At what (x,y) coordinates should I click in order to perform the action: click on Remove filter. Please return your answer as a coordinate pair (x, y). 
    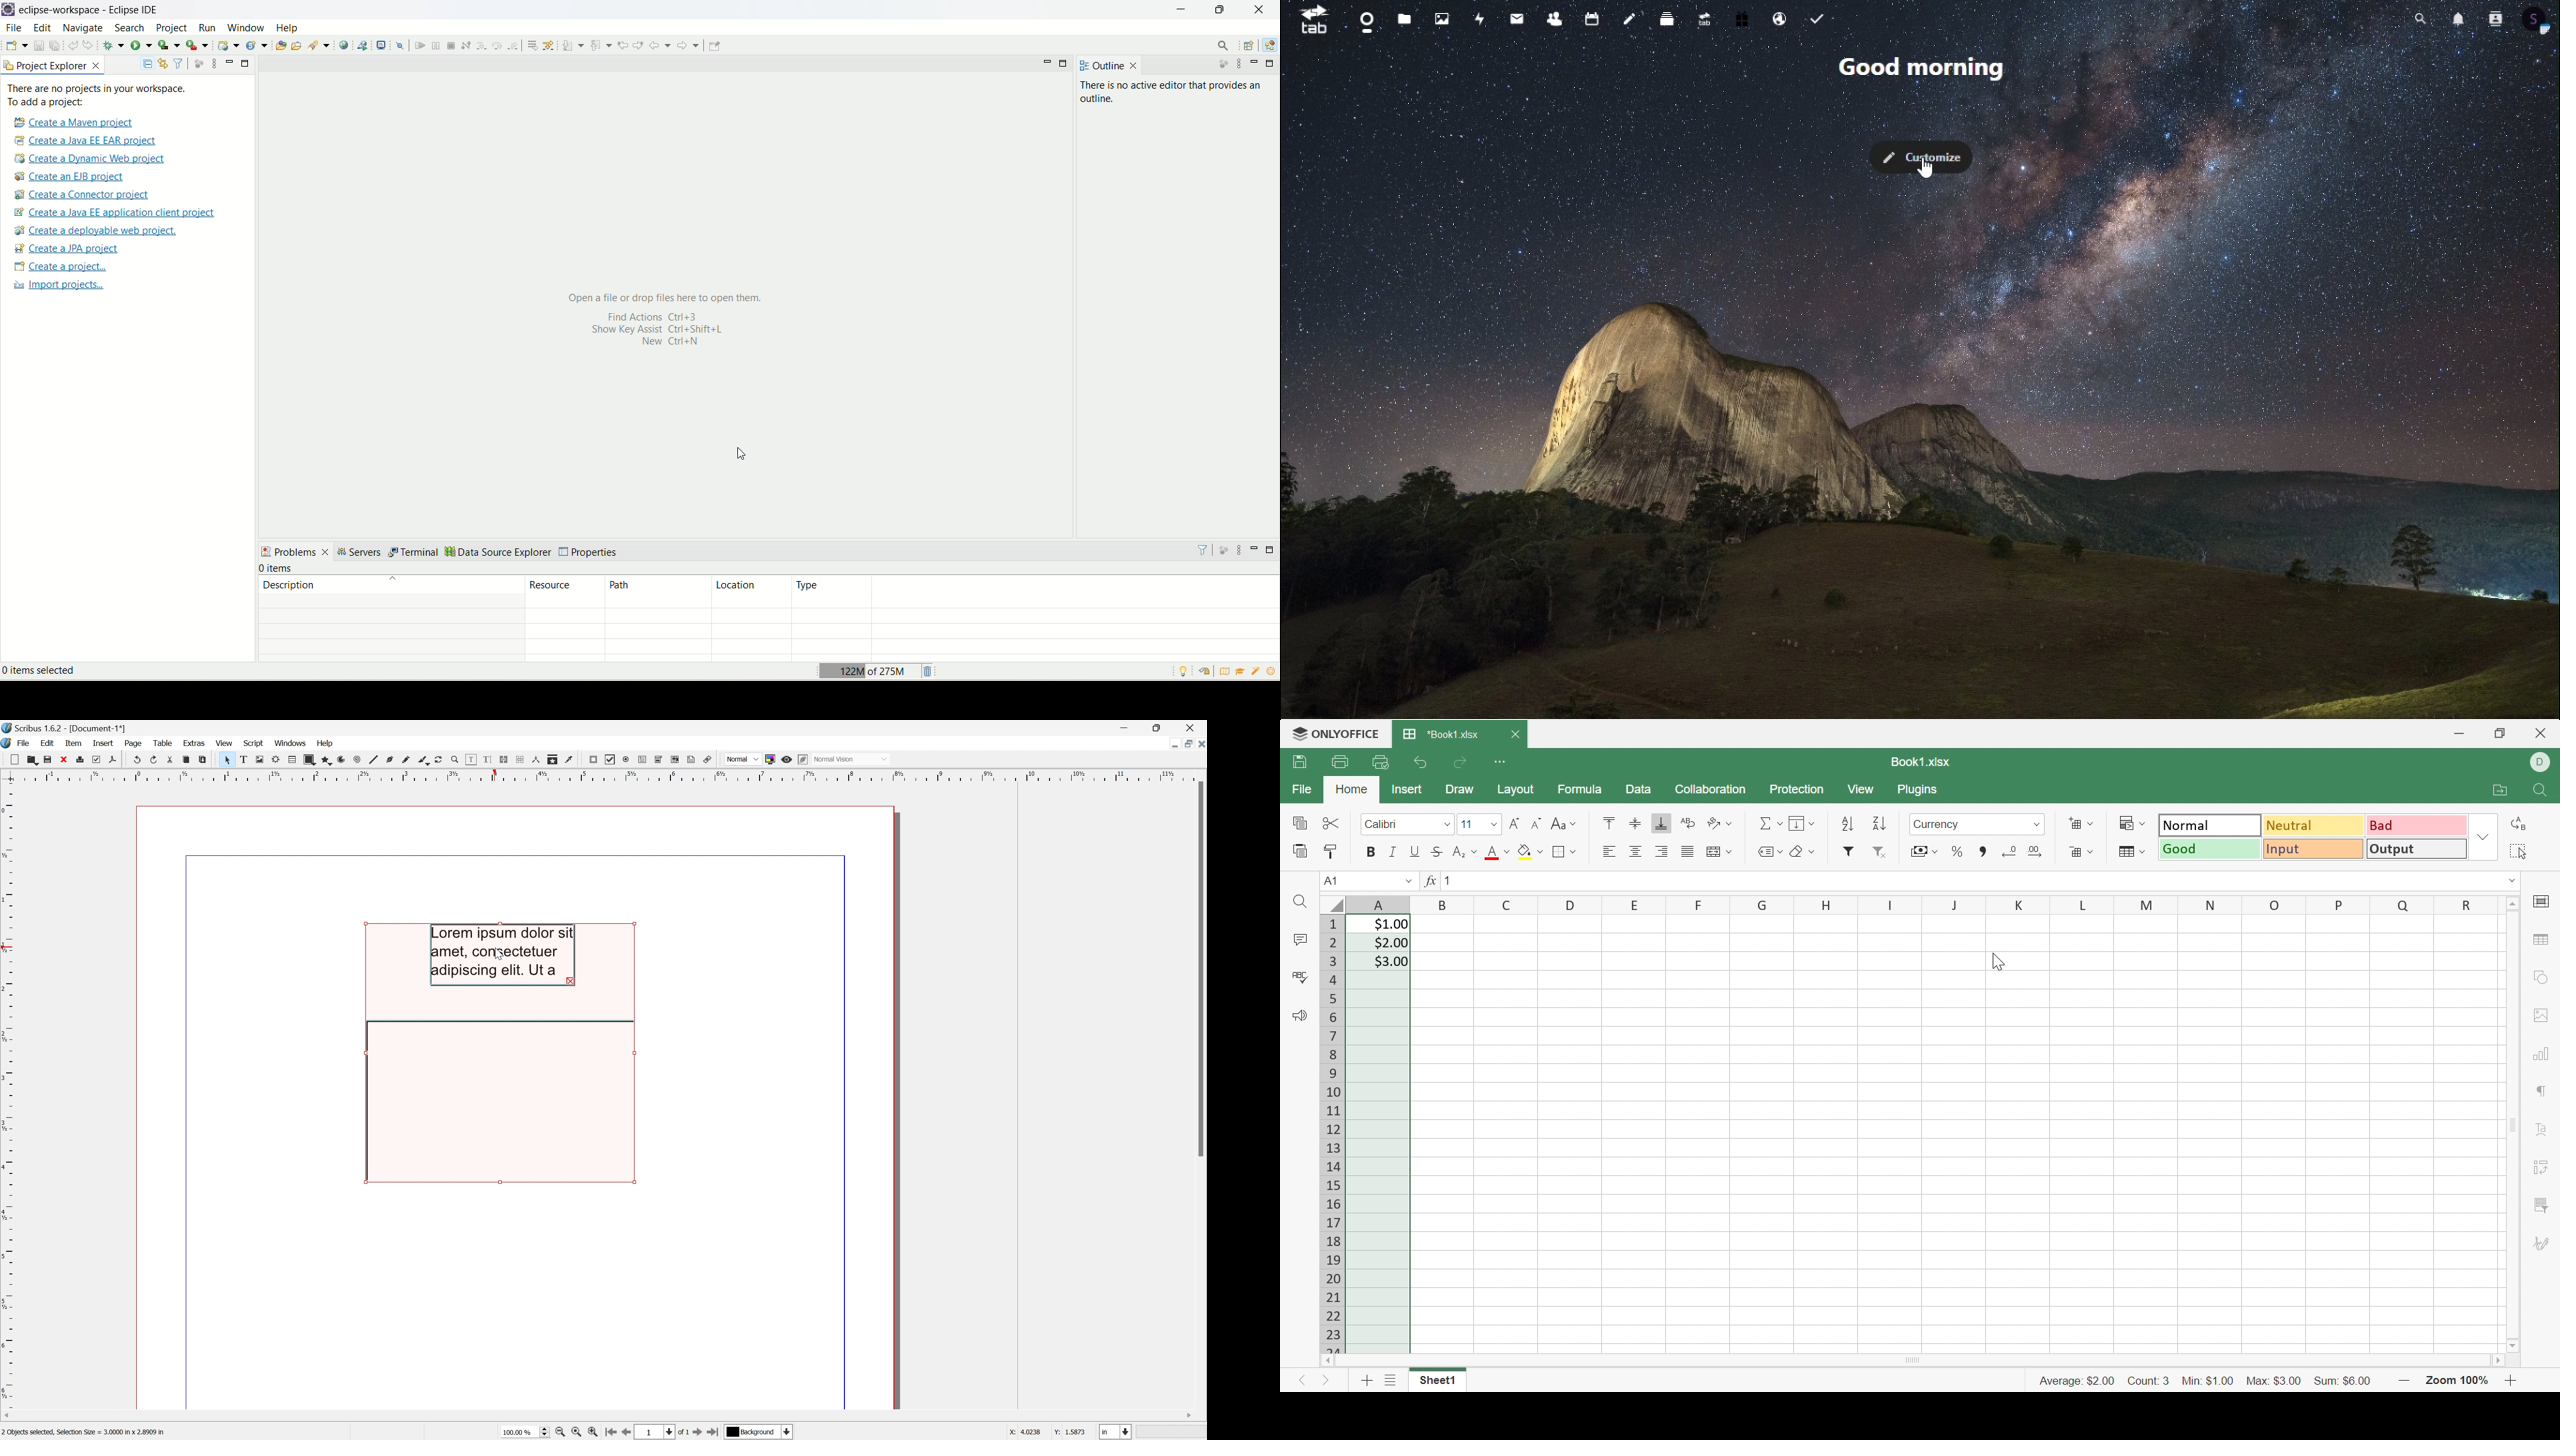
    Looking at the image, I should click on (1882, 853).